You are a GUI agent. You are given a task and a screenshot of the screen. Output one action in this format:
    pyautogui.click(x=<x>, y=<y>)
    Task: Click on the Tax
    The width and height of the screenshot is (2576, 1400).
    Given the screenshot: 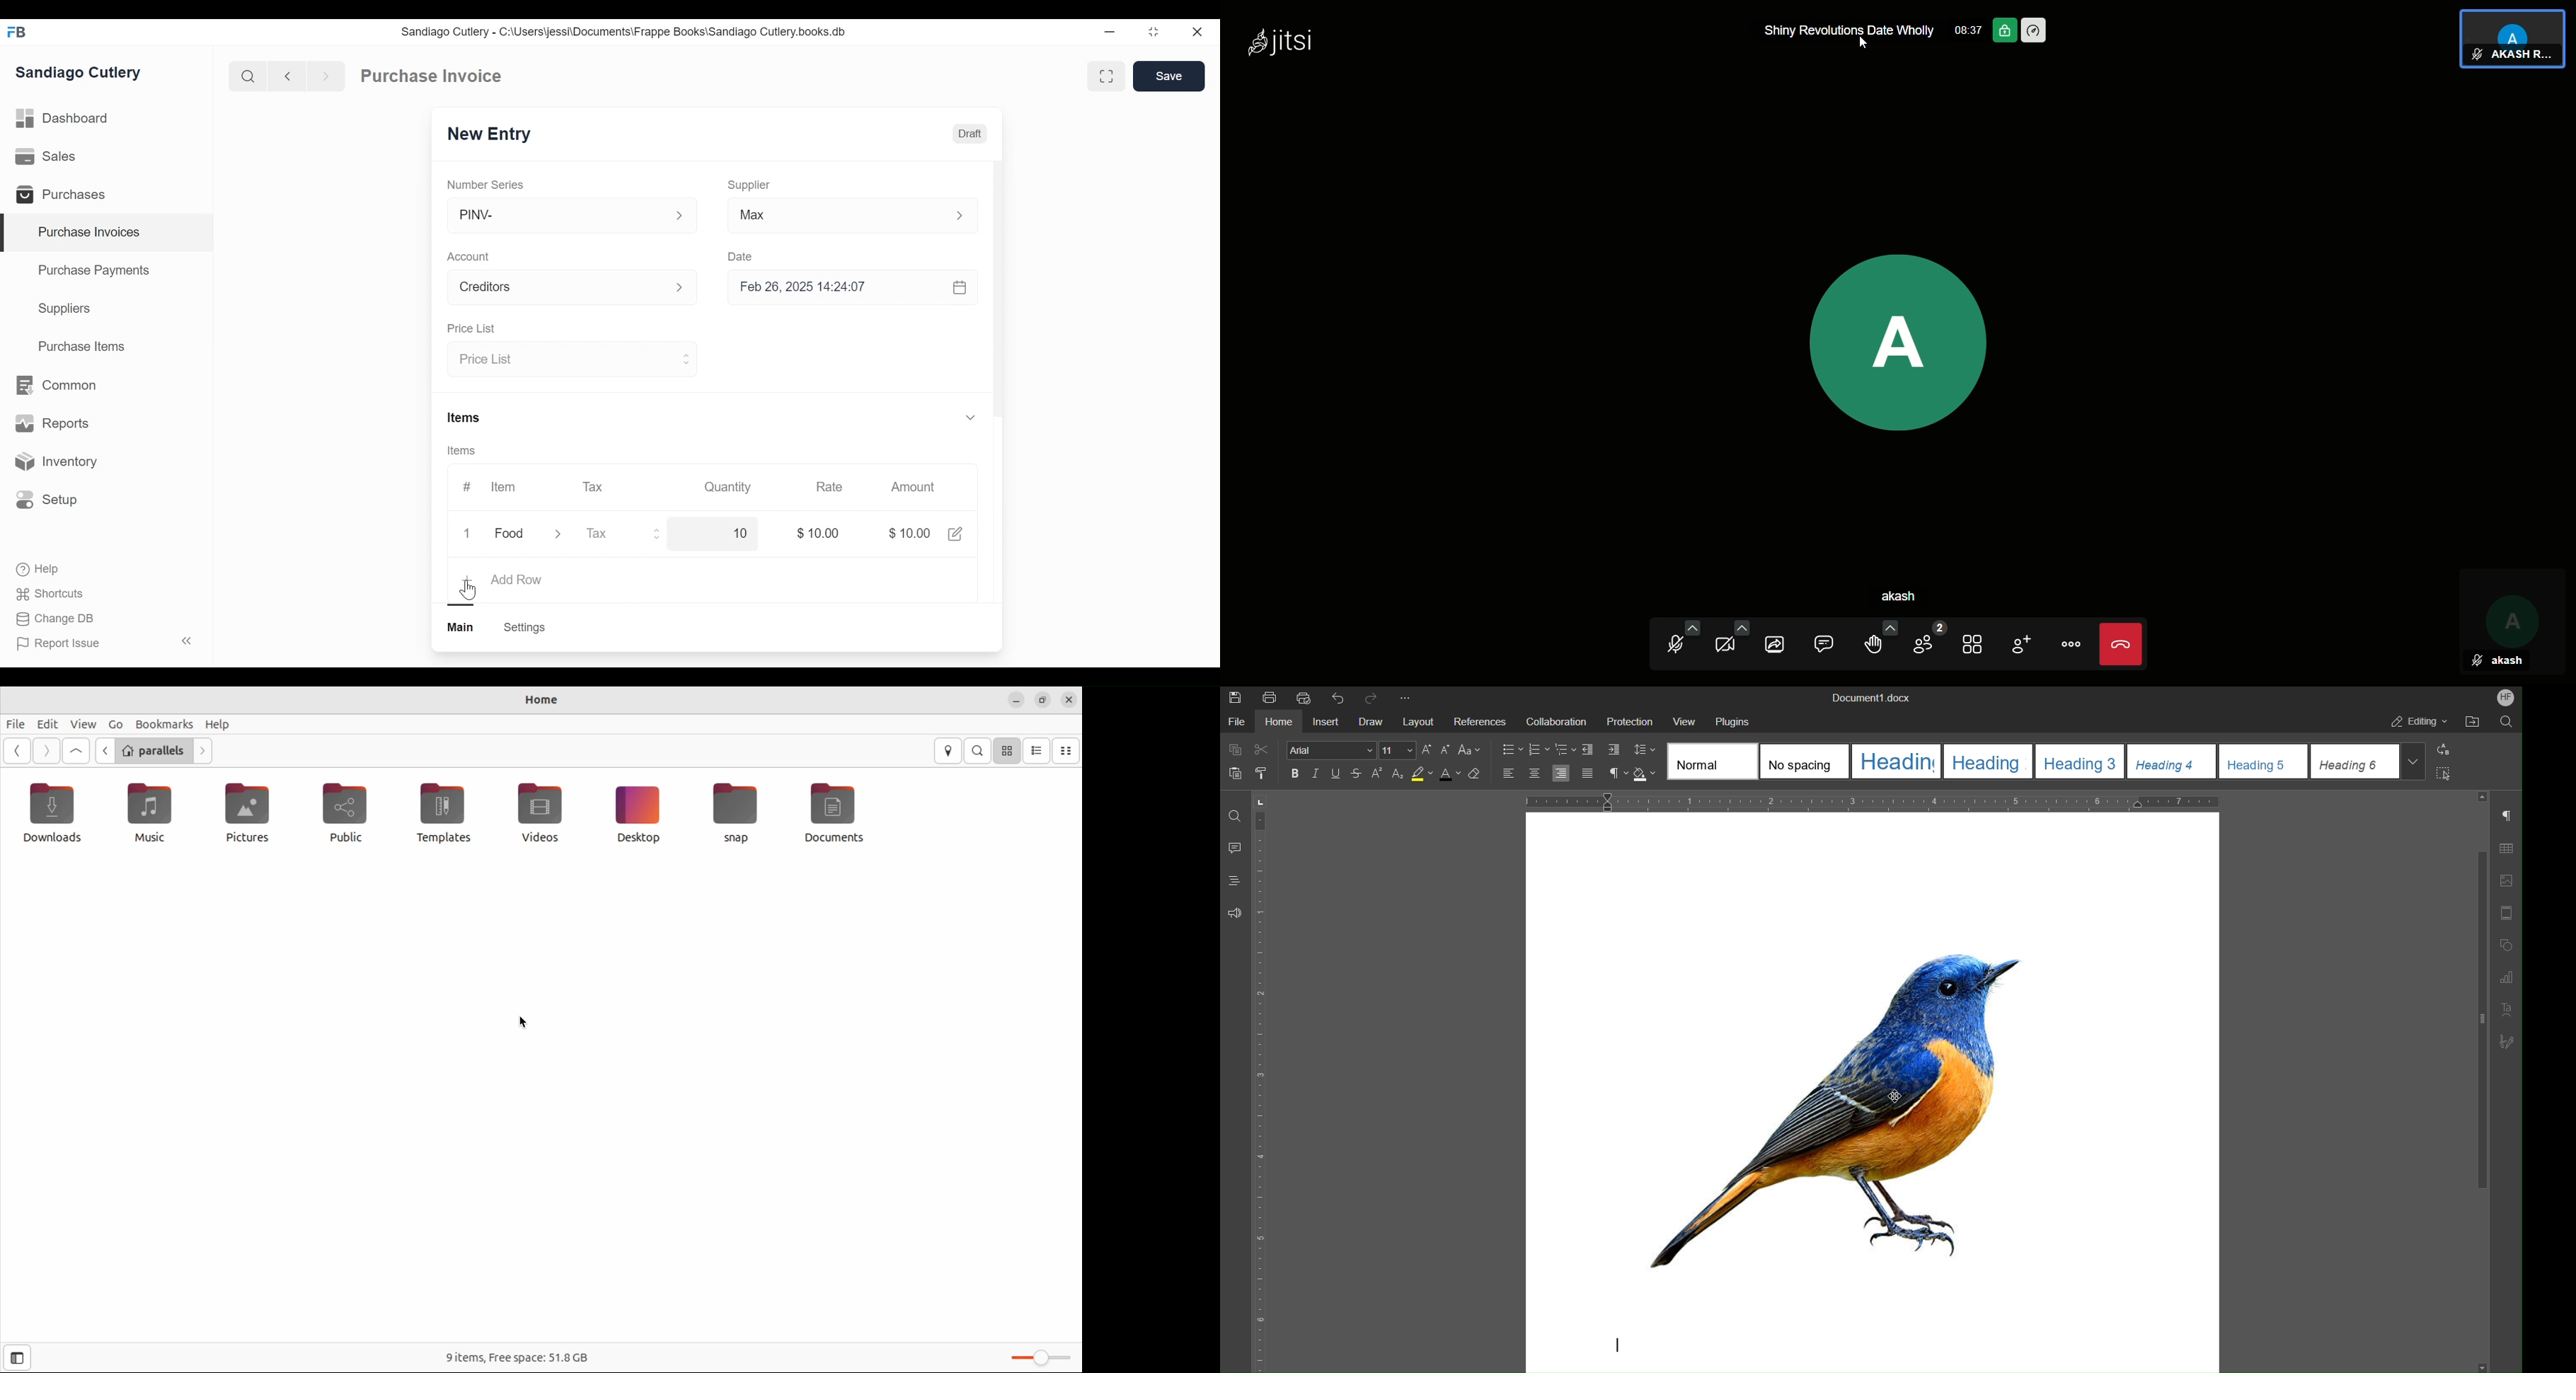 What is the action you would take?
    pyautogui.click(x=611, y=533)
    